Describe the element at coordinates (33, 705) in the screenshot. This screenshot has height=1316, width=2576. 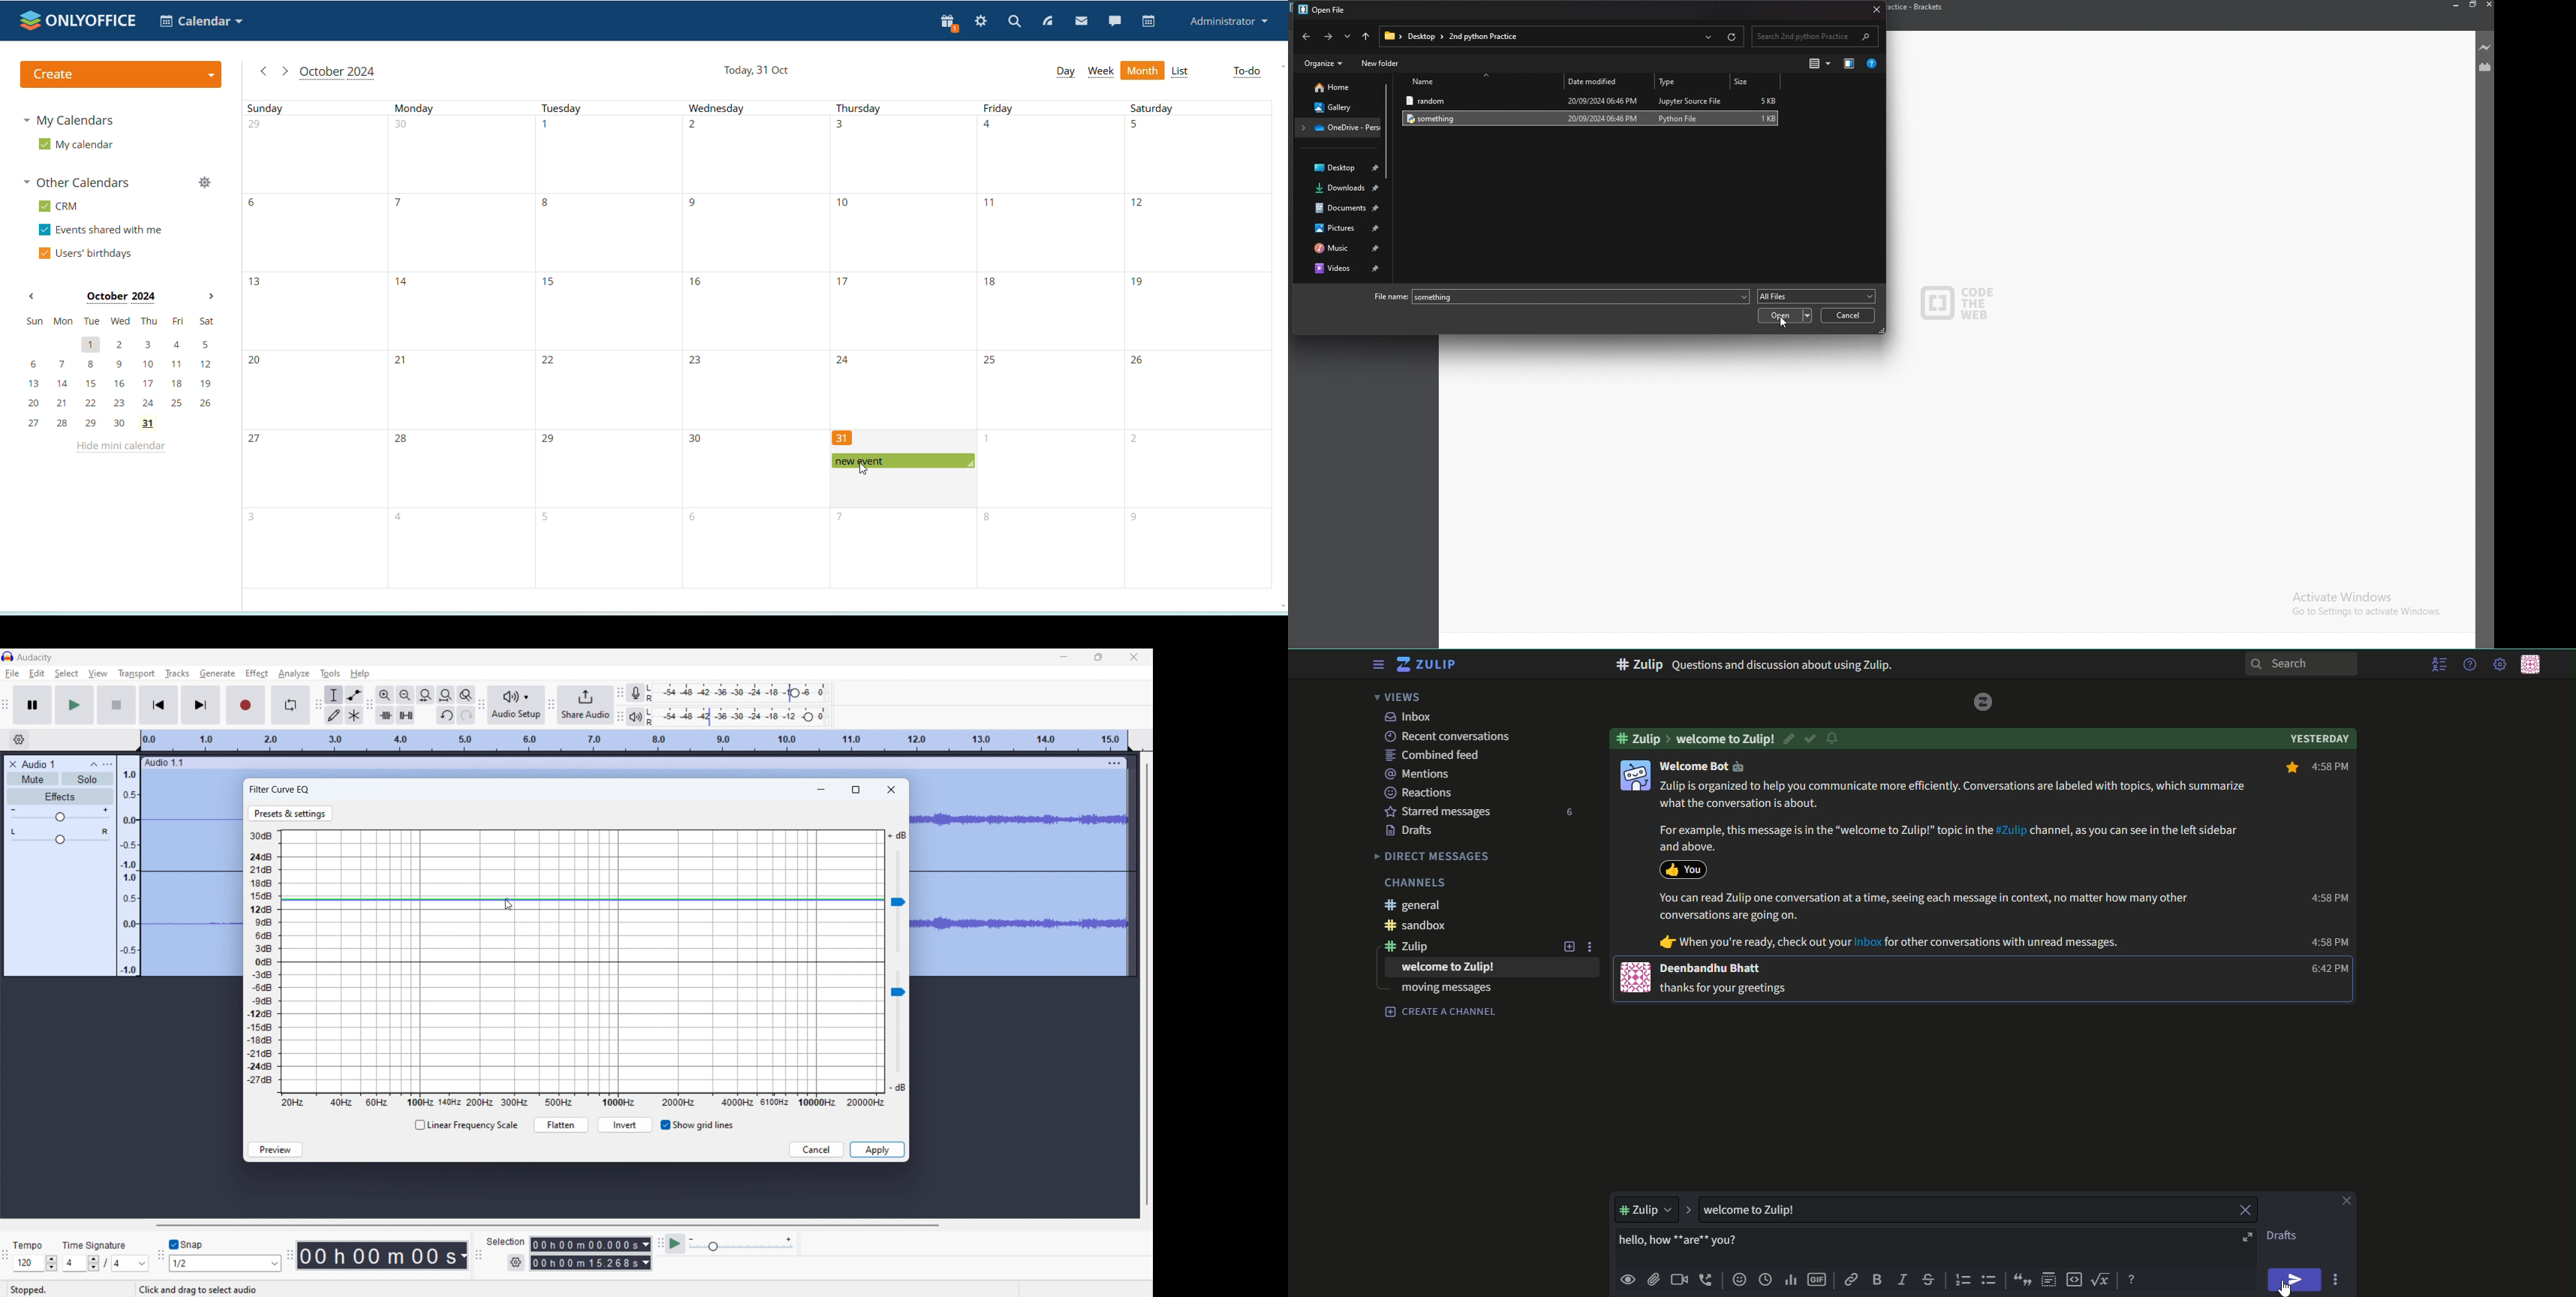
I see `pause` at that location.